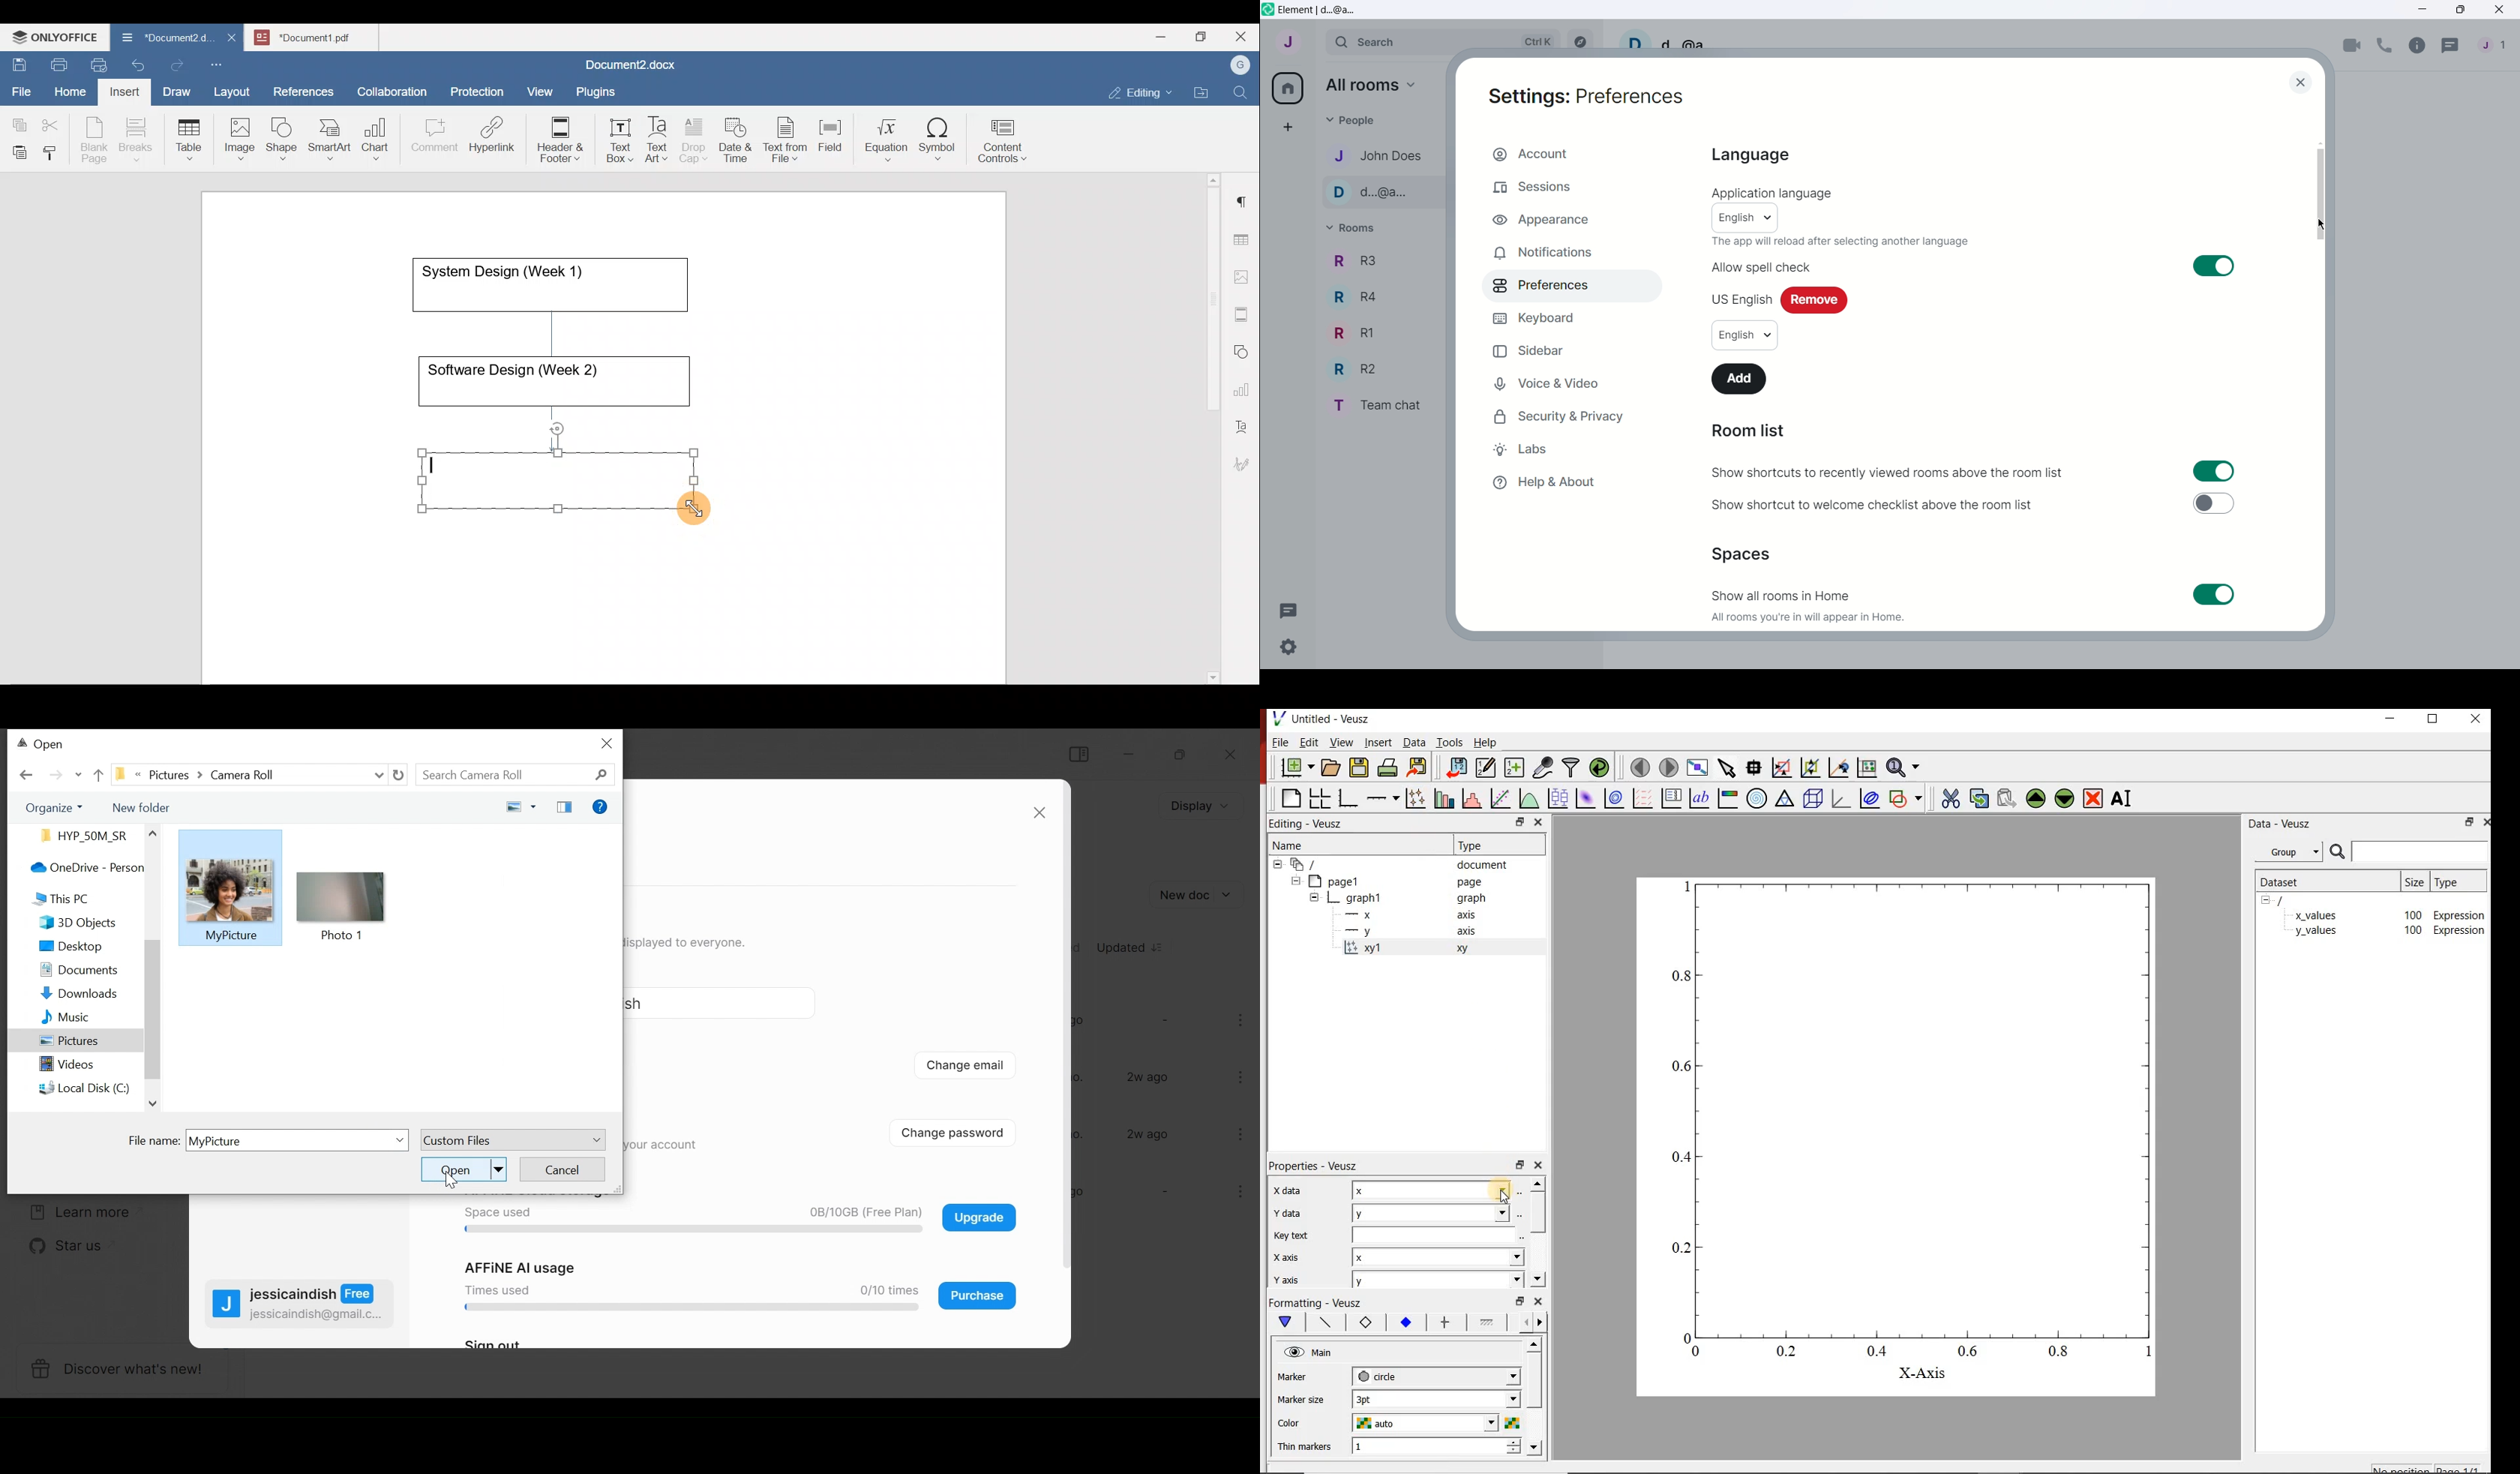  What do you see at coordinates (1782, 597) in the screenshot?
I see `Show all rooms in Home` at bounding box center [1782, 597].